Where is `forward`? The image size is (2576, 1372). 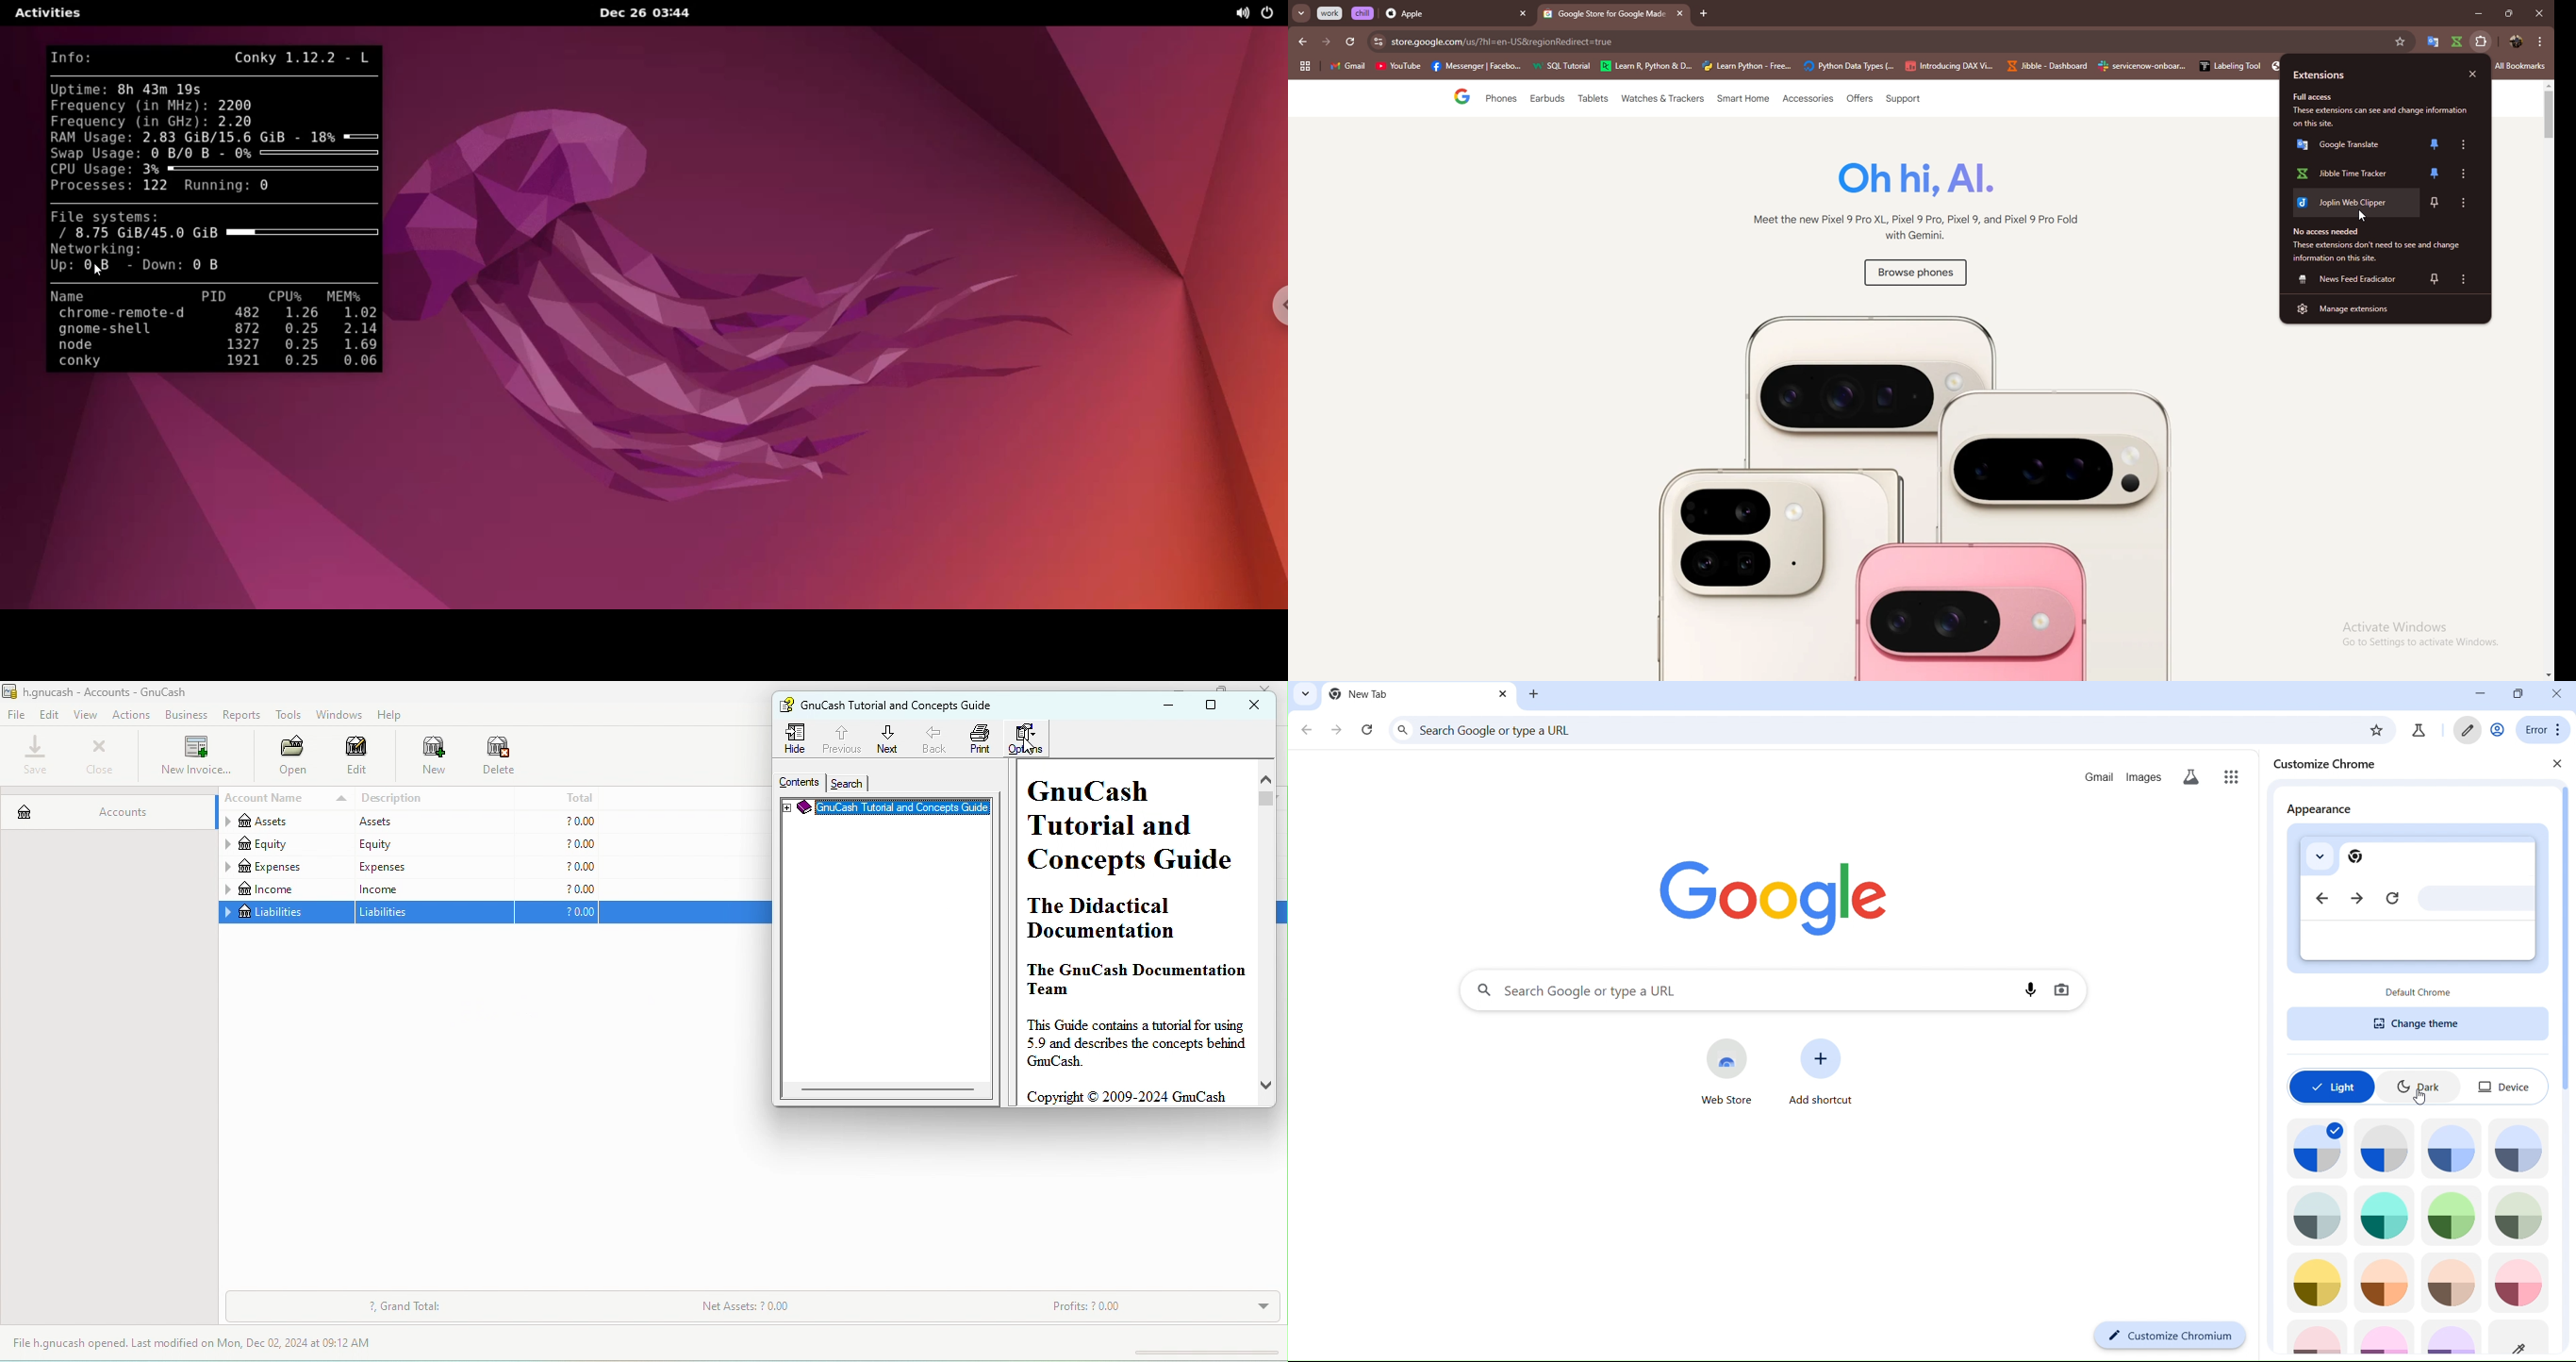
forward is located at coordinates (1326, 42).